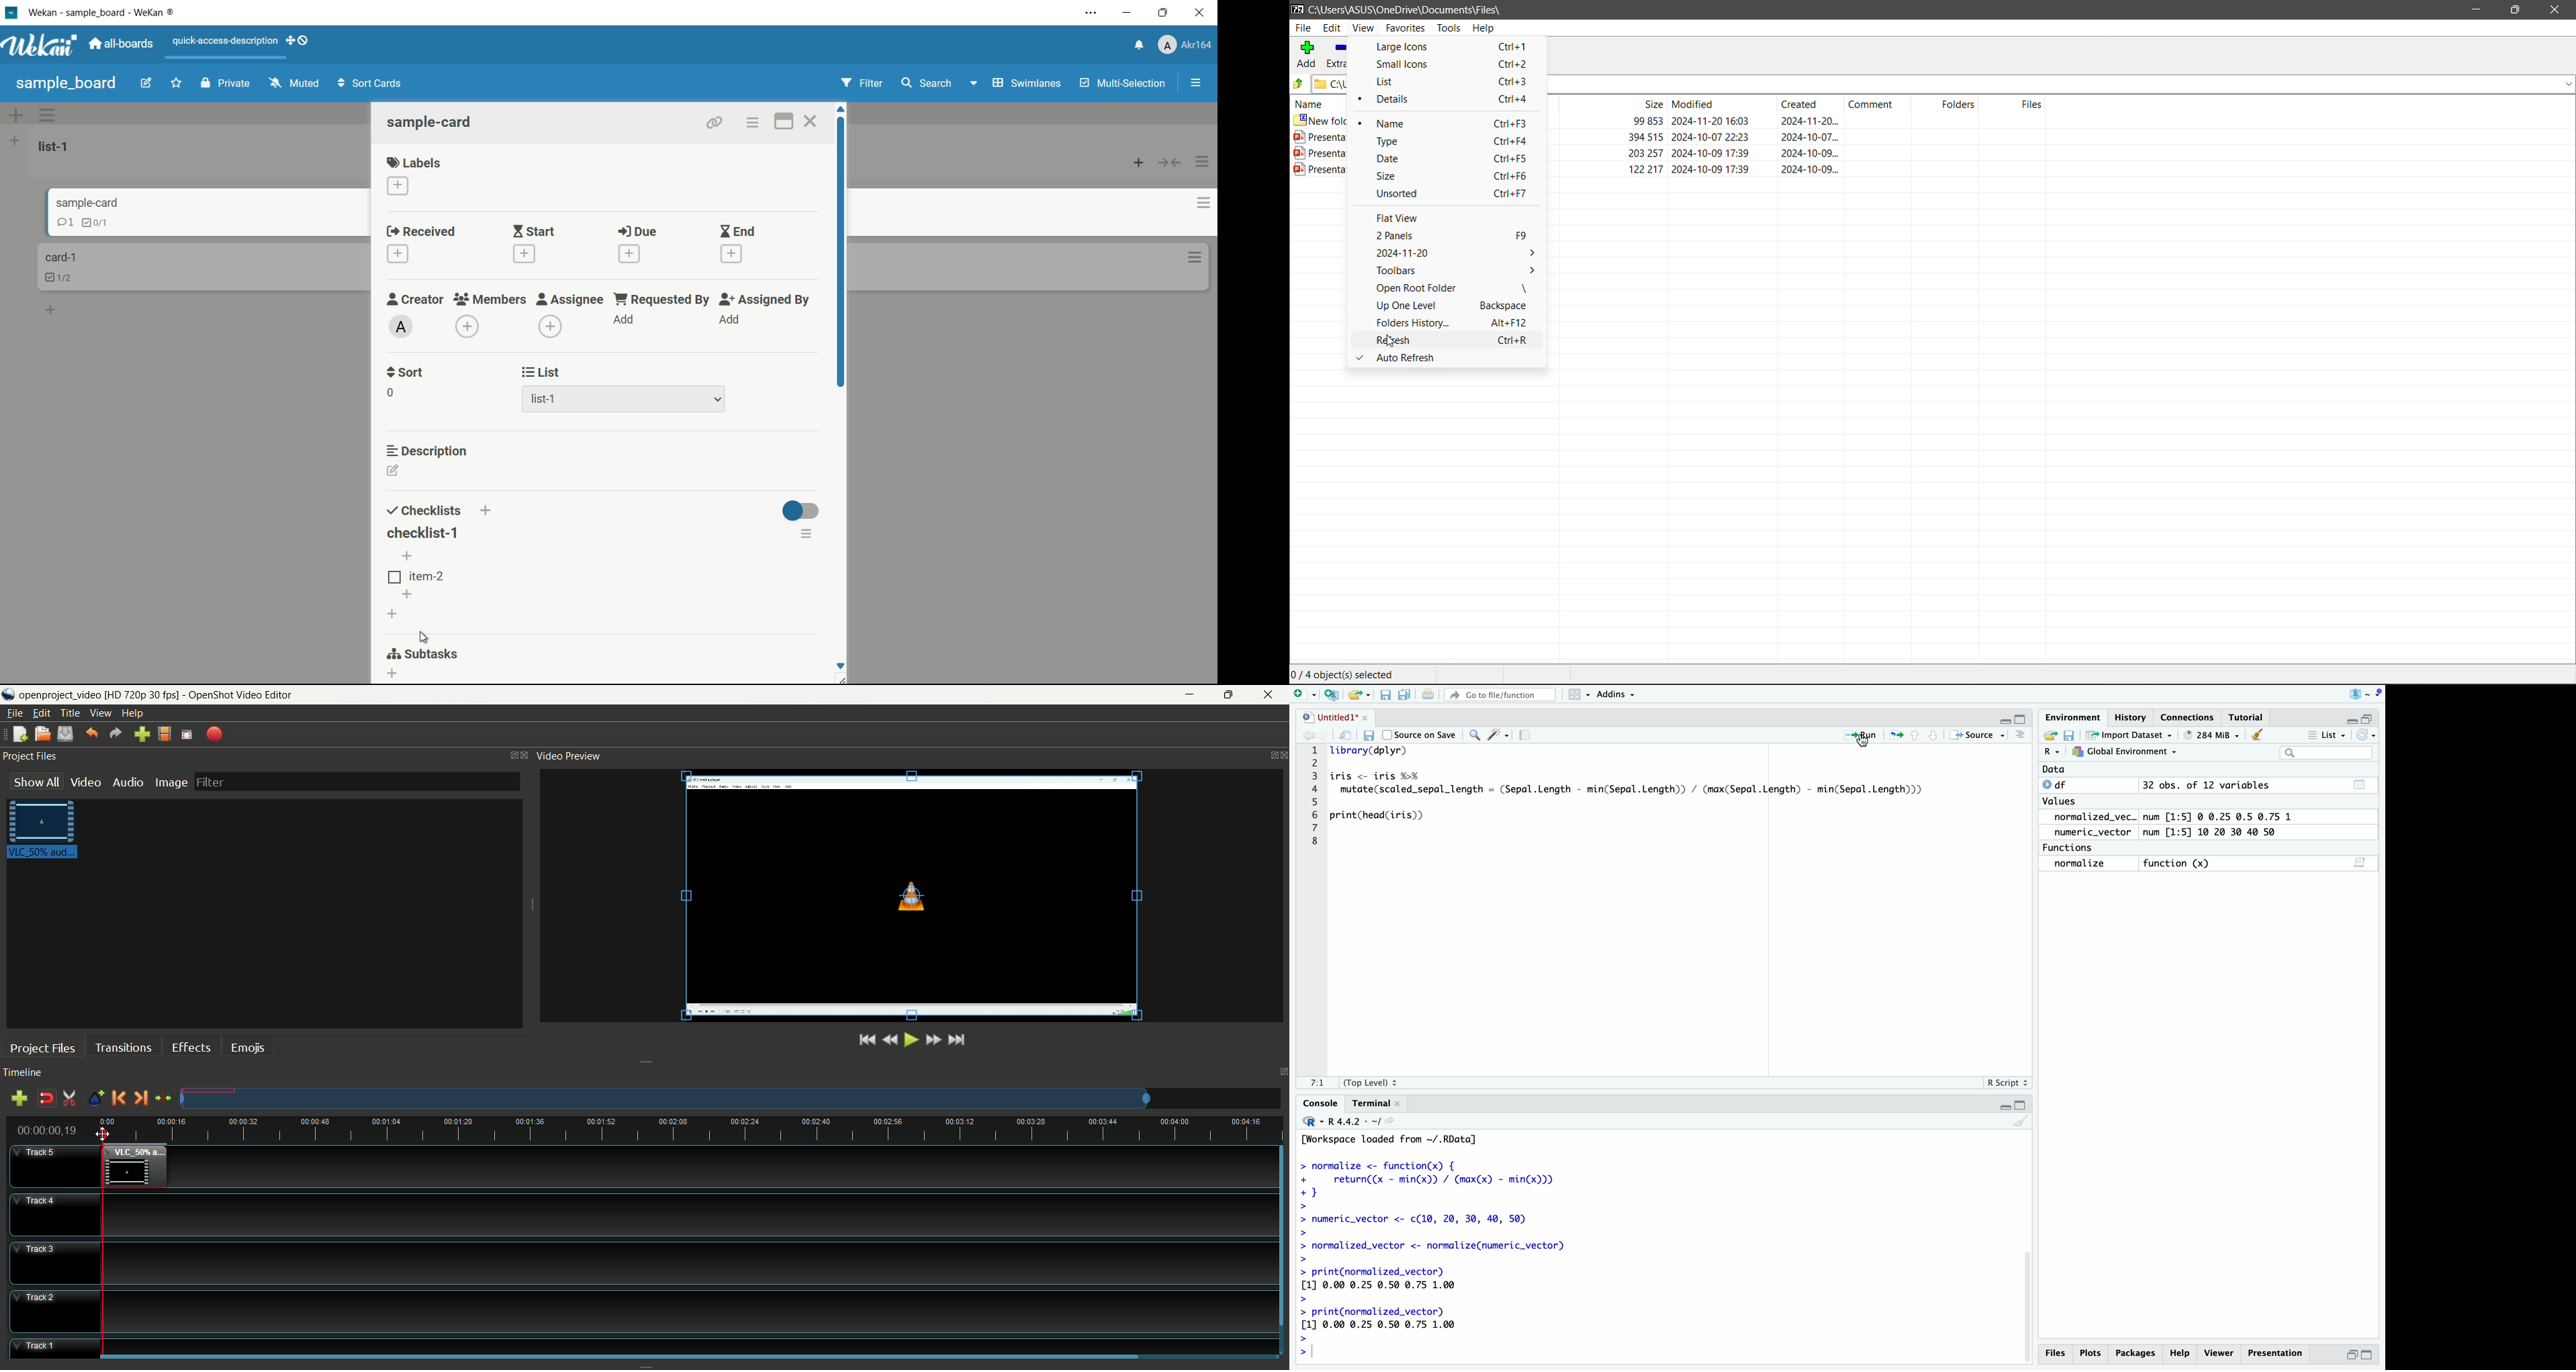 This screenshot has width=2576, height=1372. Describe the element at coordinates (2329, 736) in the screenshot. I see `List` at that location.